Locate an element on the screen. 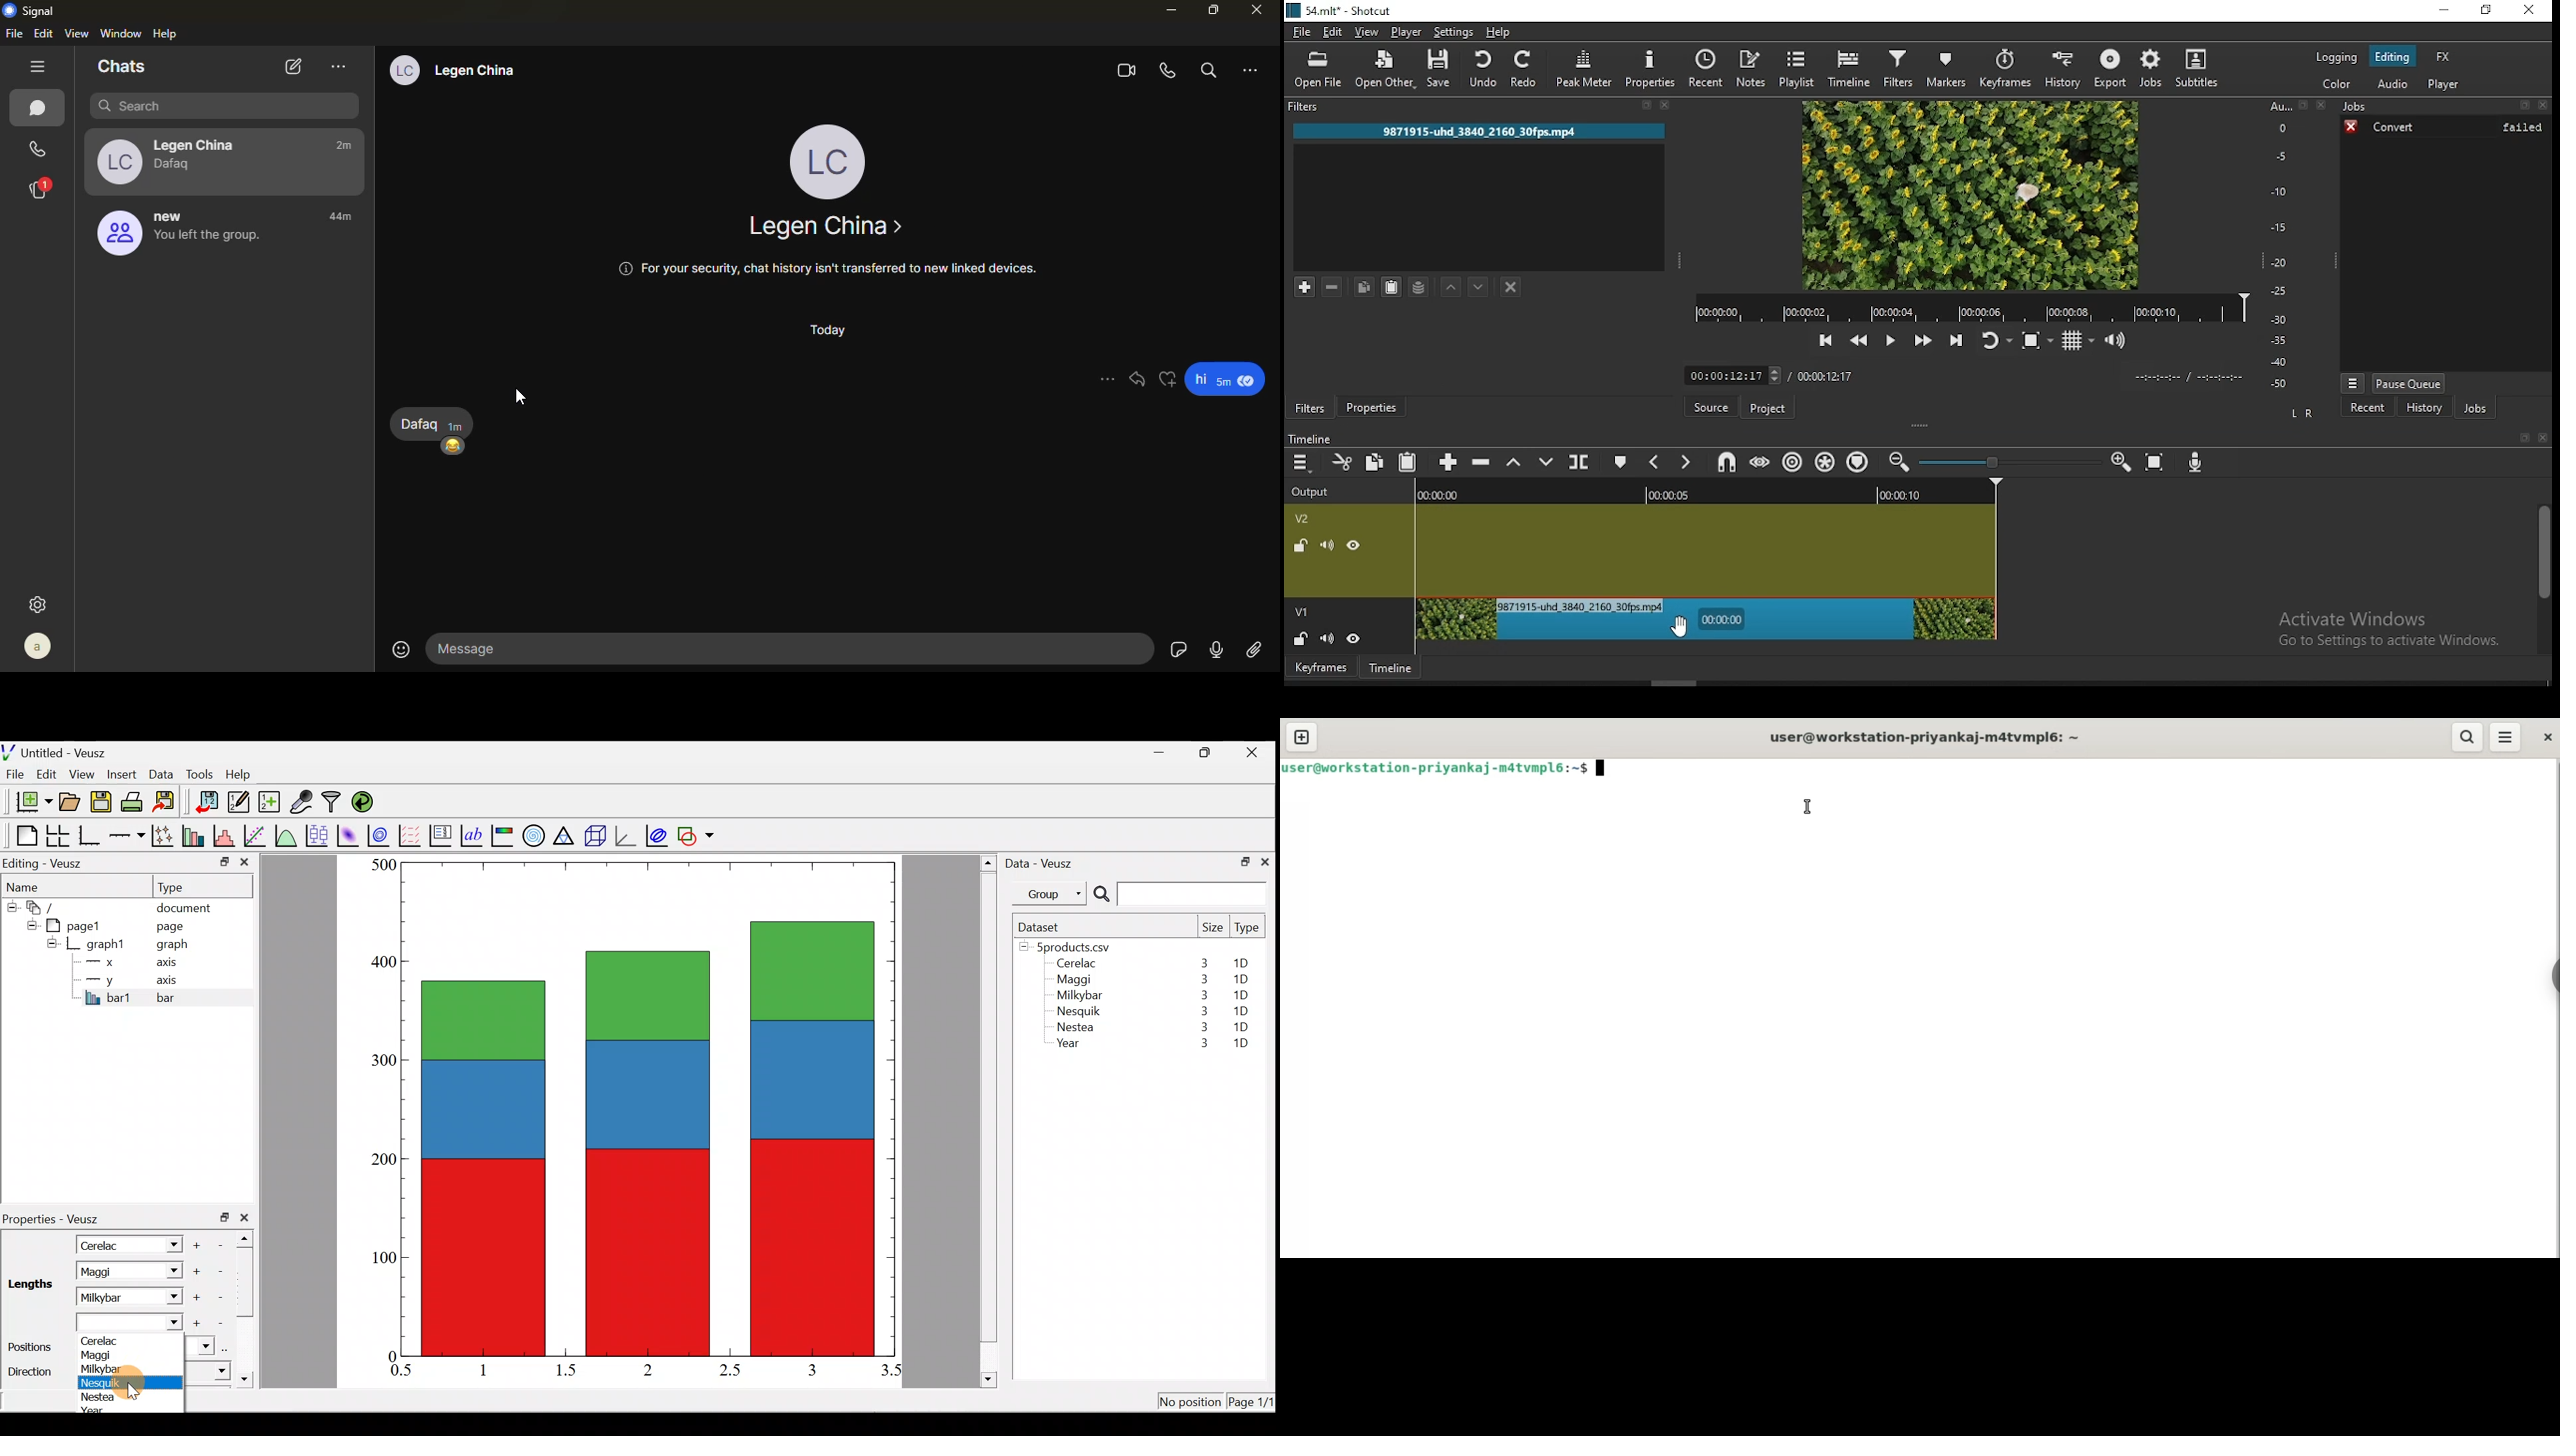 Image resolution: width=2576 pixels, height=1456 pixels. (un)locked is located at coordinates (1303, 546).